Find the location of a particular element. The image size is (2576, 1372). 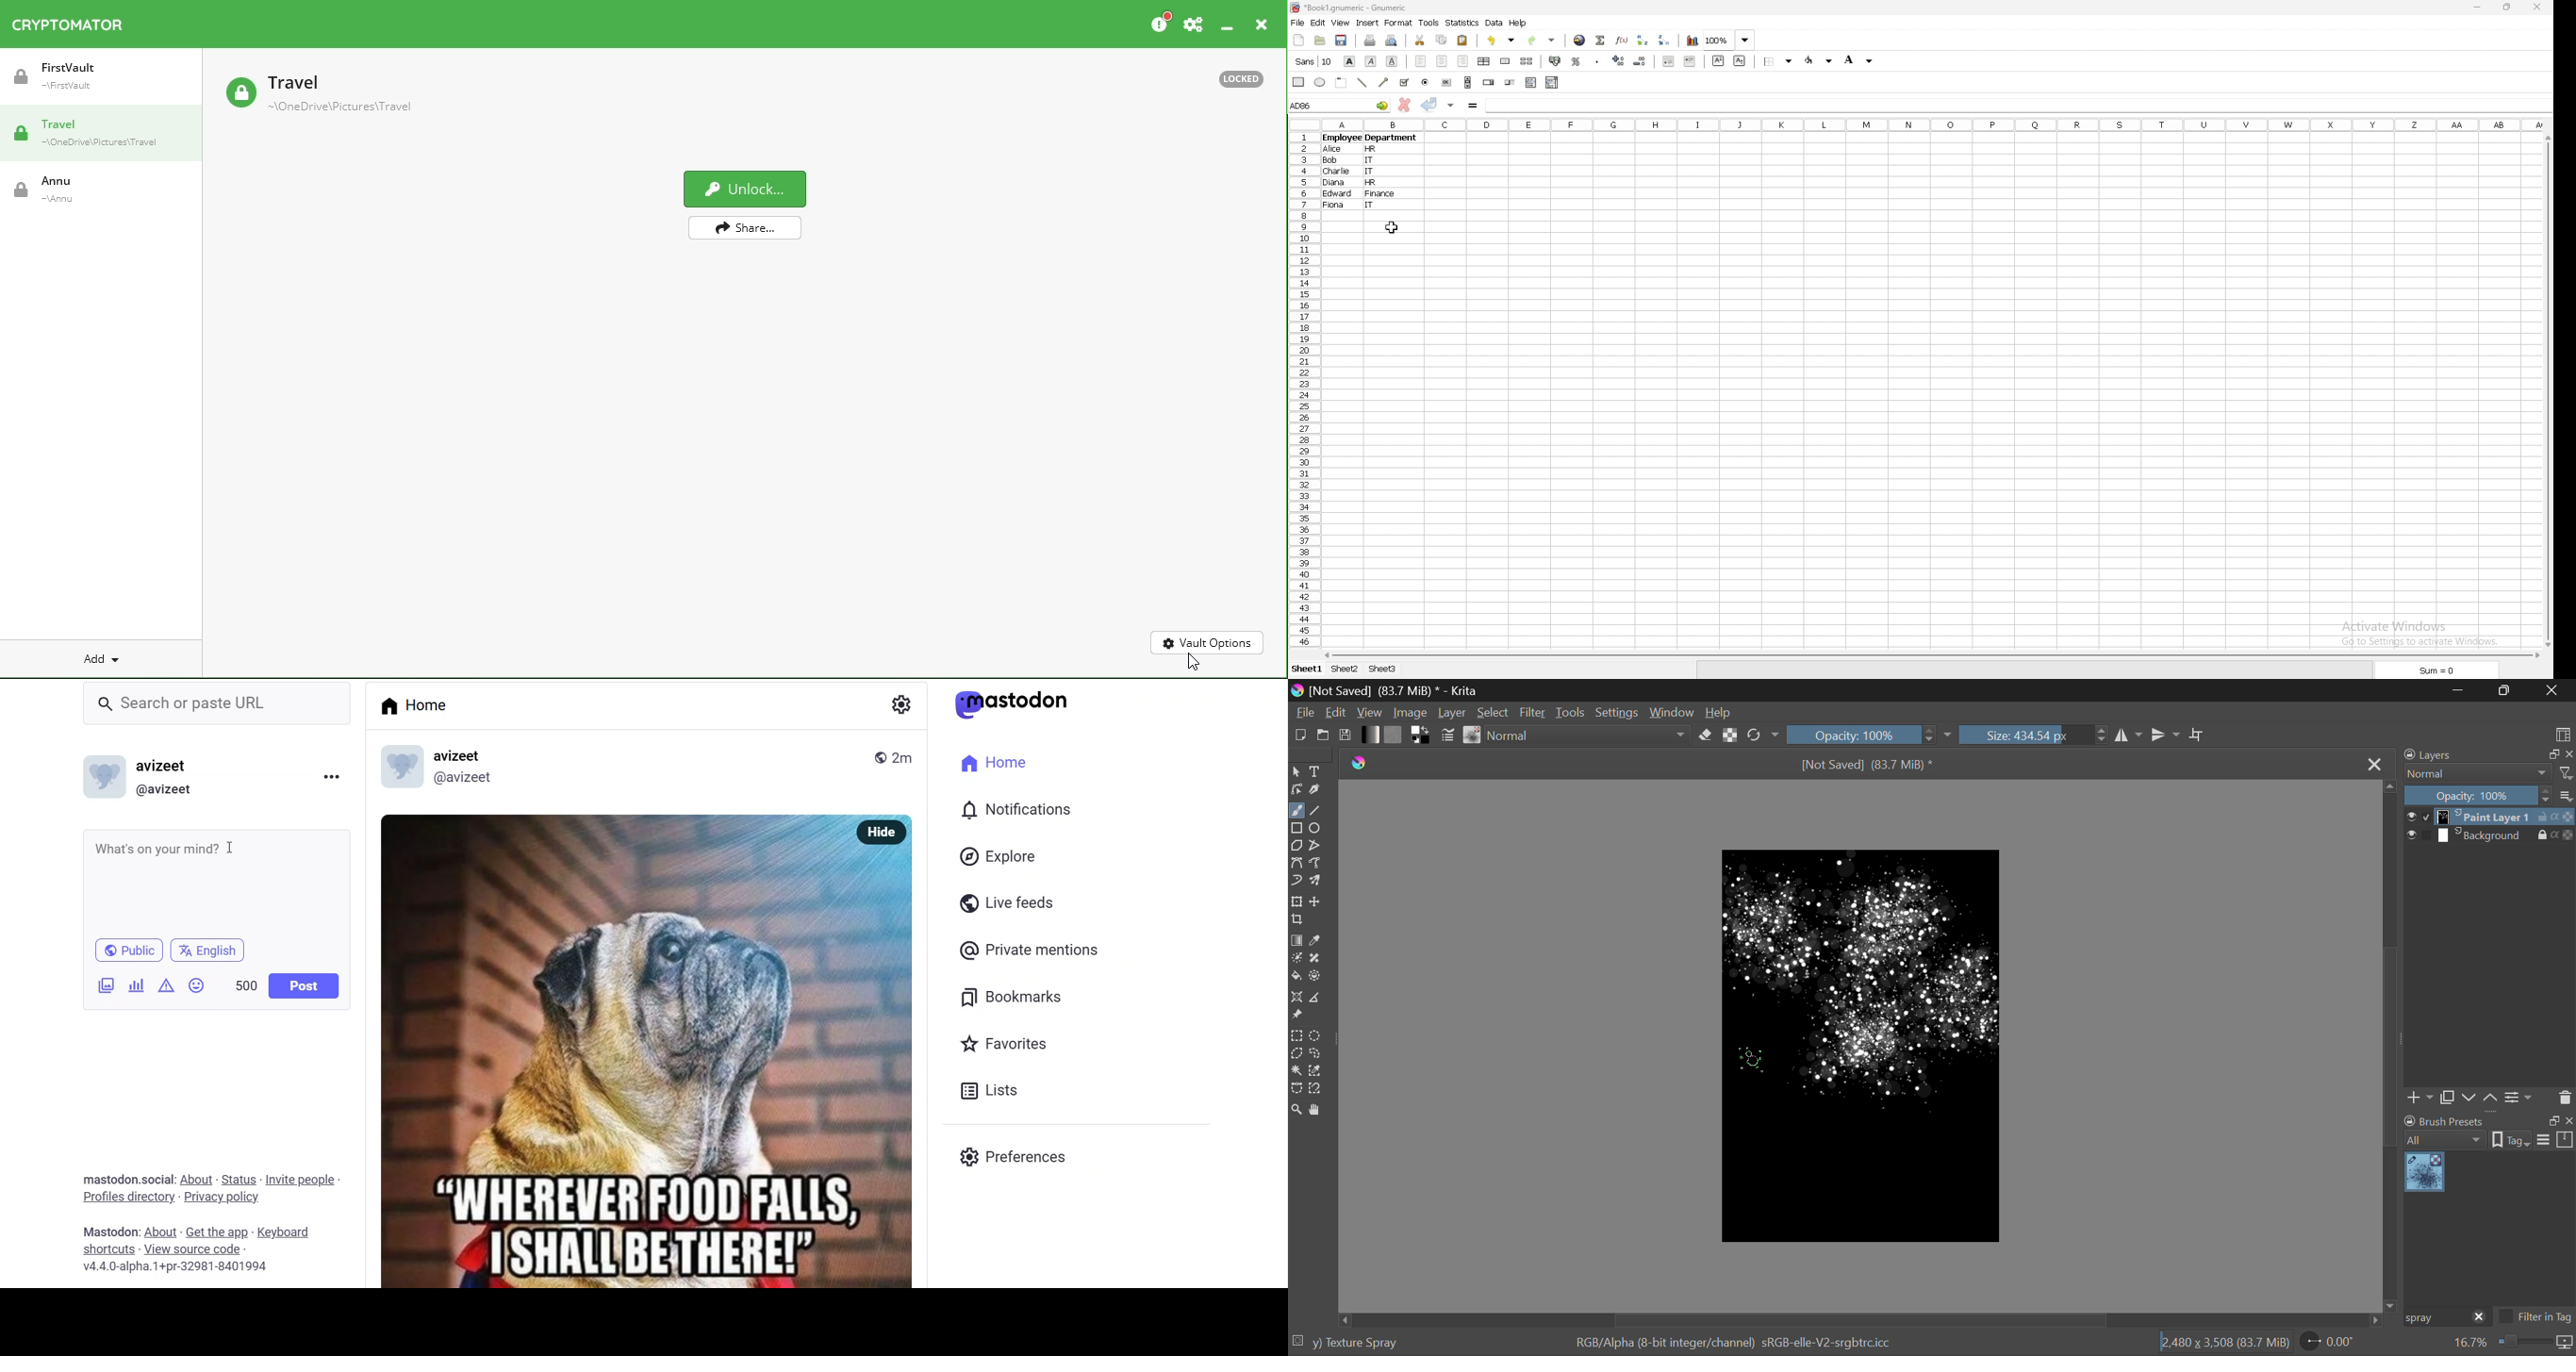

sheet 2 is located at coordinates (1346, 669).